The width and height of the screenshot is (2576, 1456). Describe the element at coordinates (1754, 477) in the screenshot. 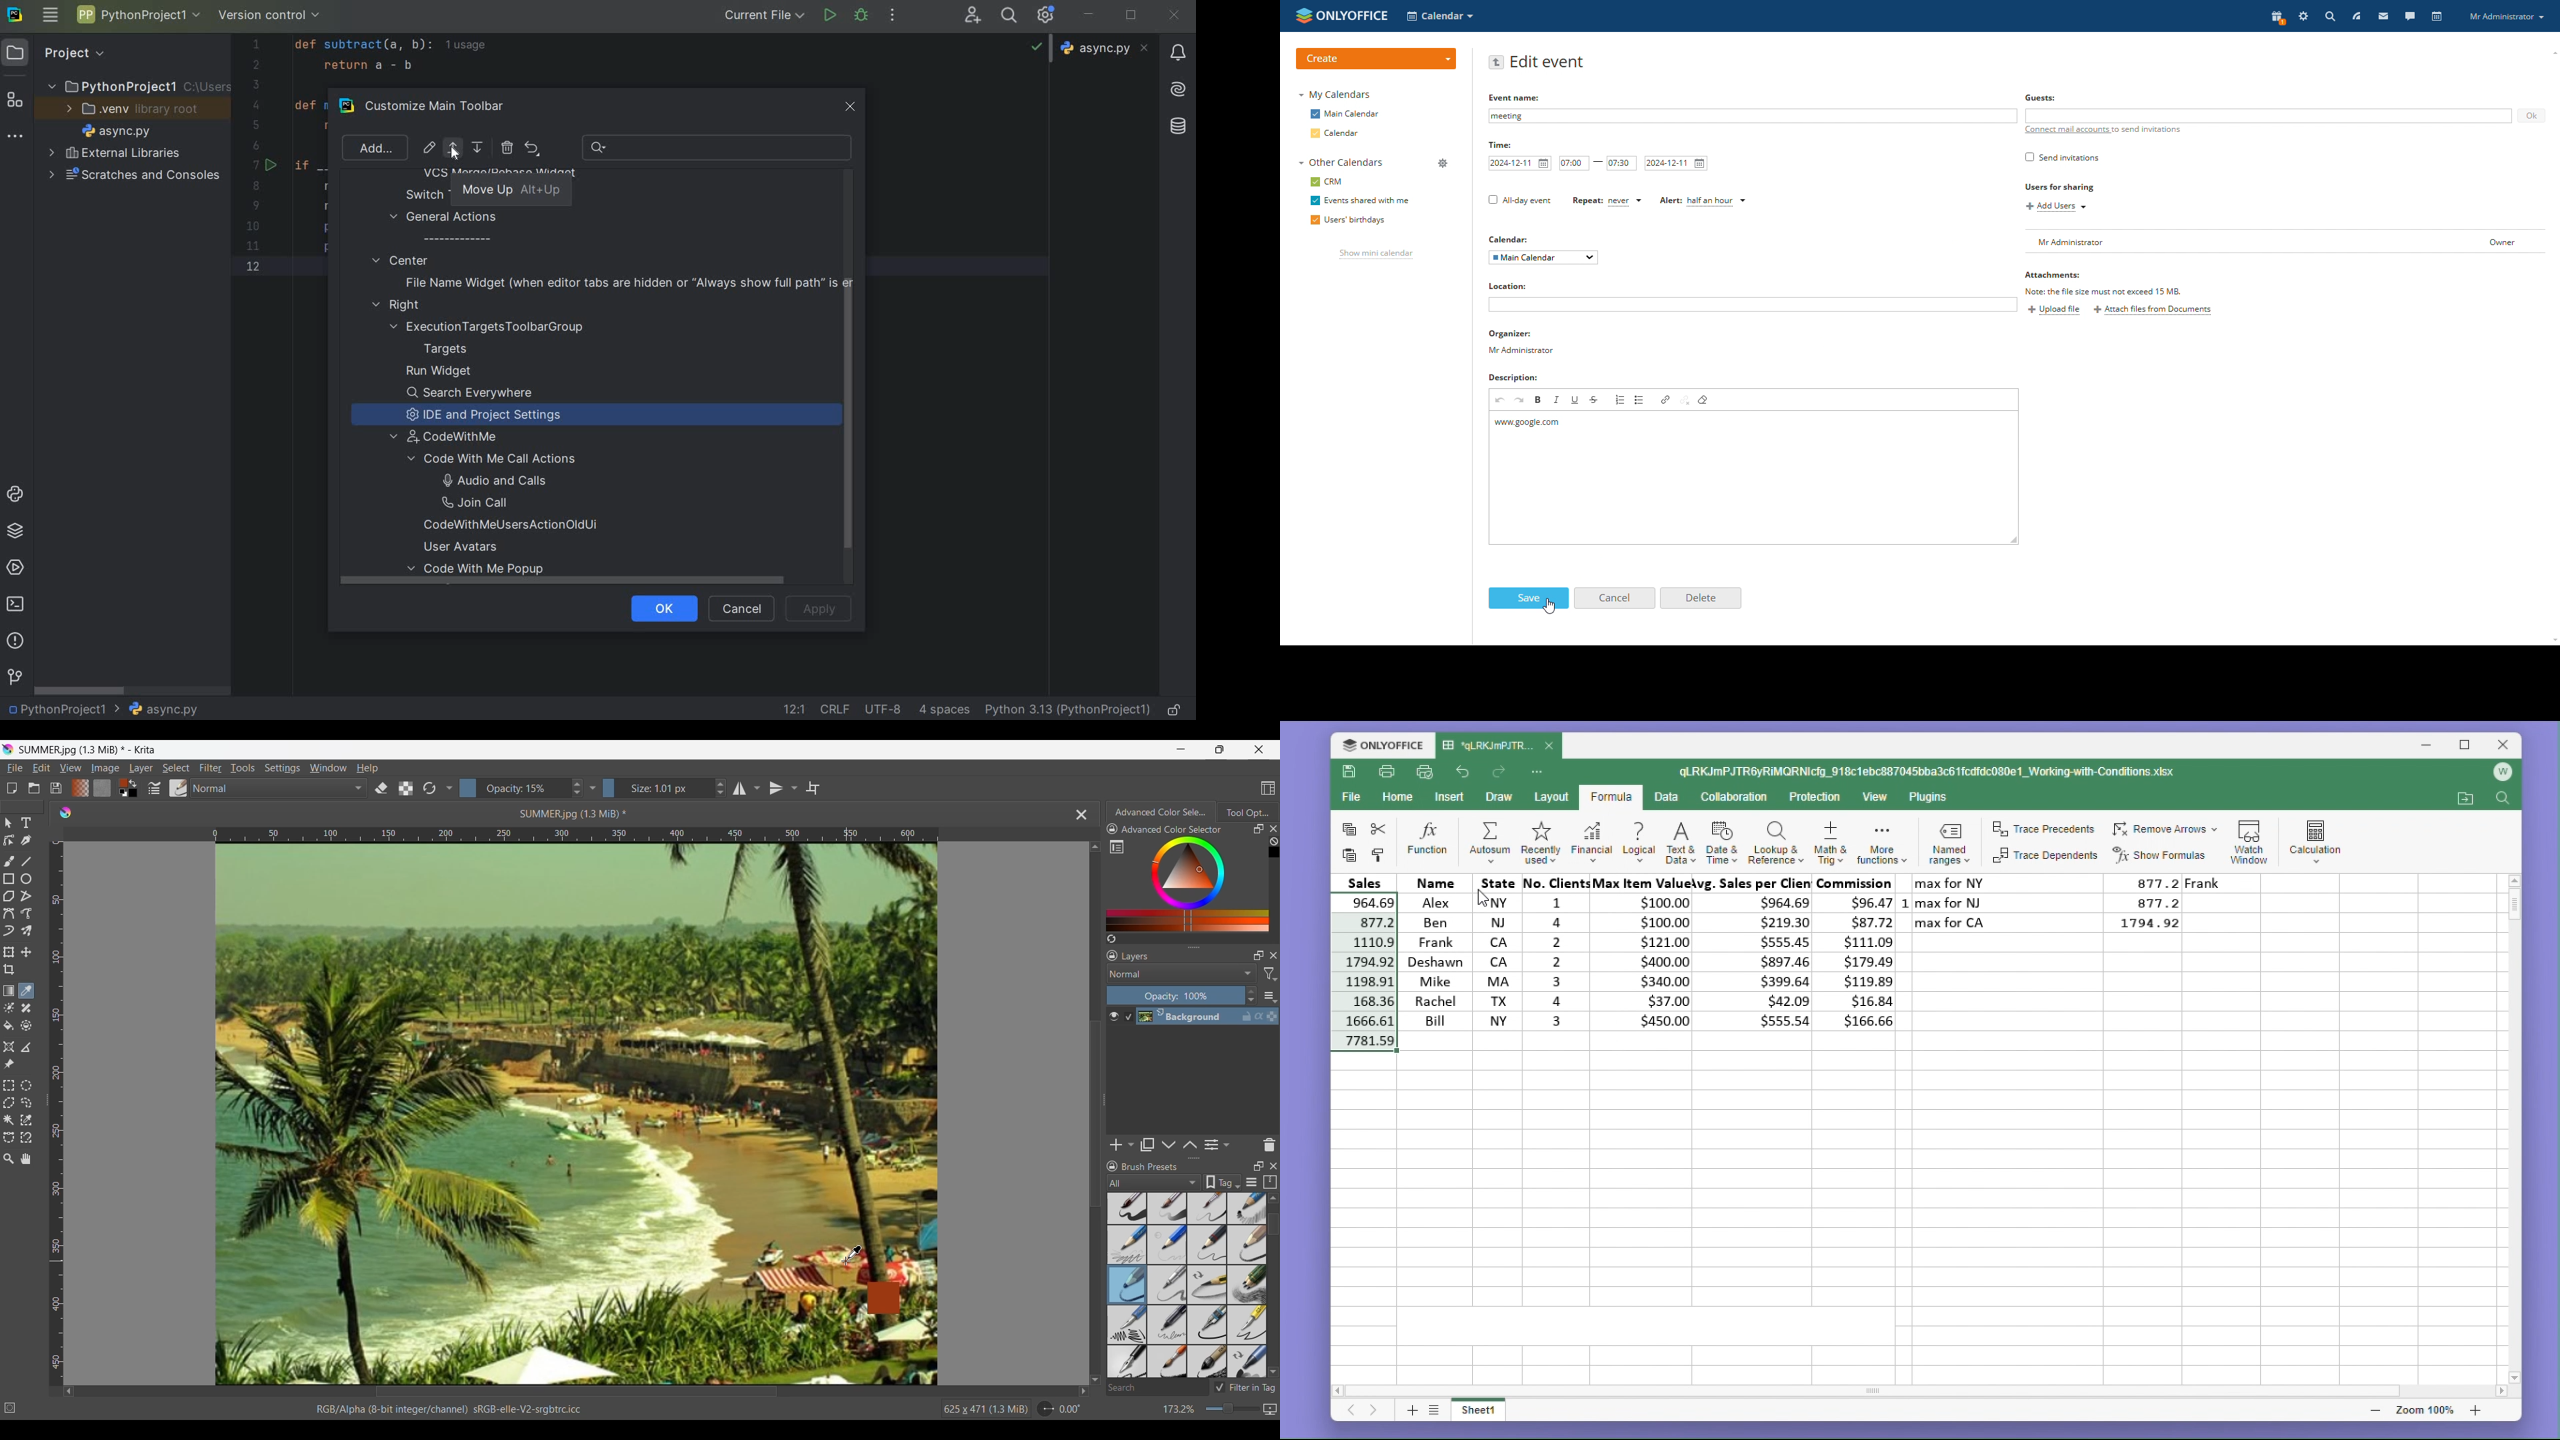

I see `event description` at that location.